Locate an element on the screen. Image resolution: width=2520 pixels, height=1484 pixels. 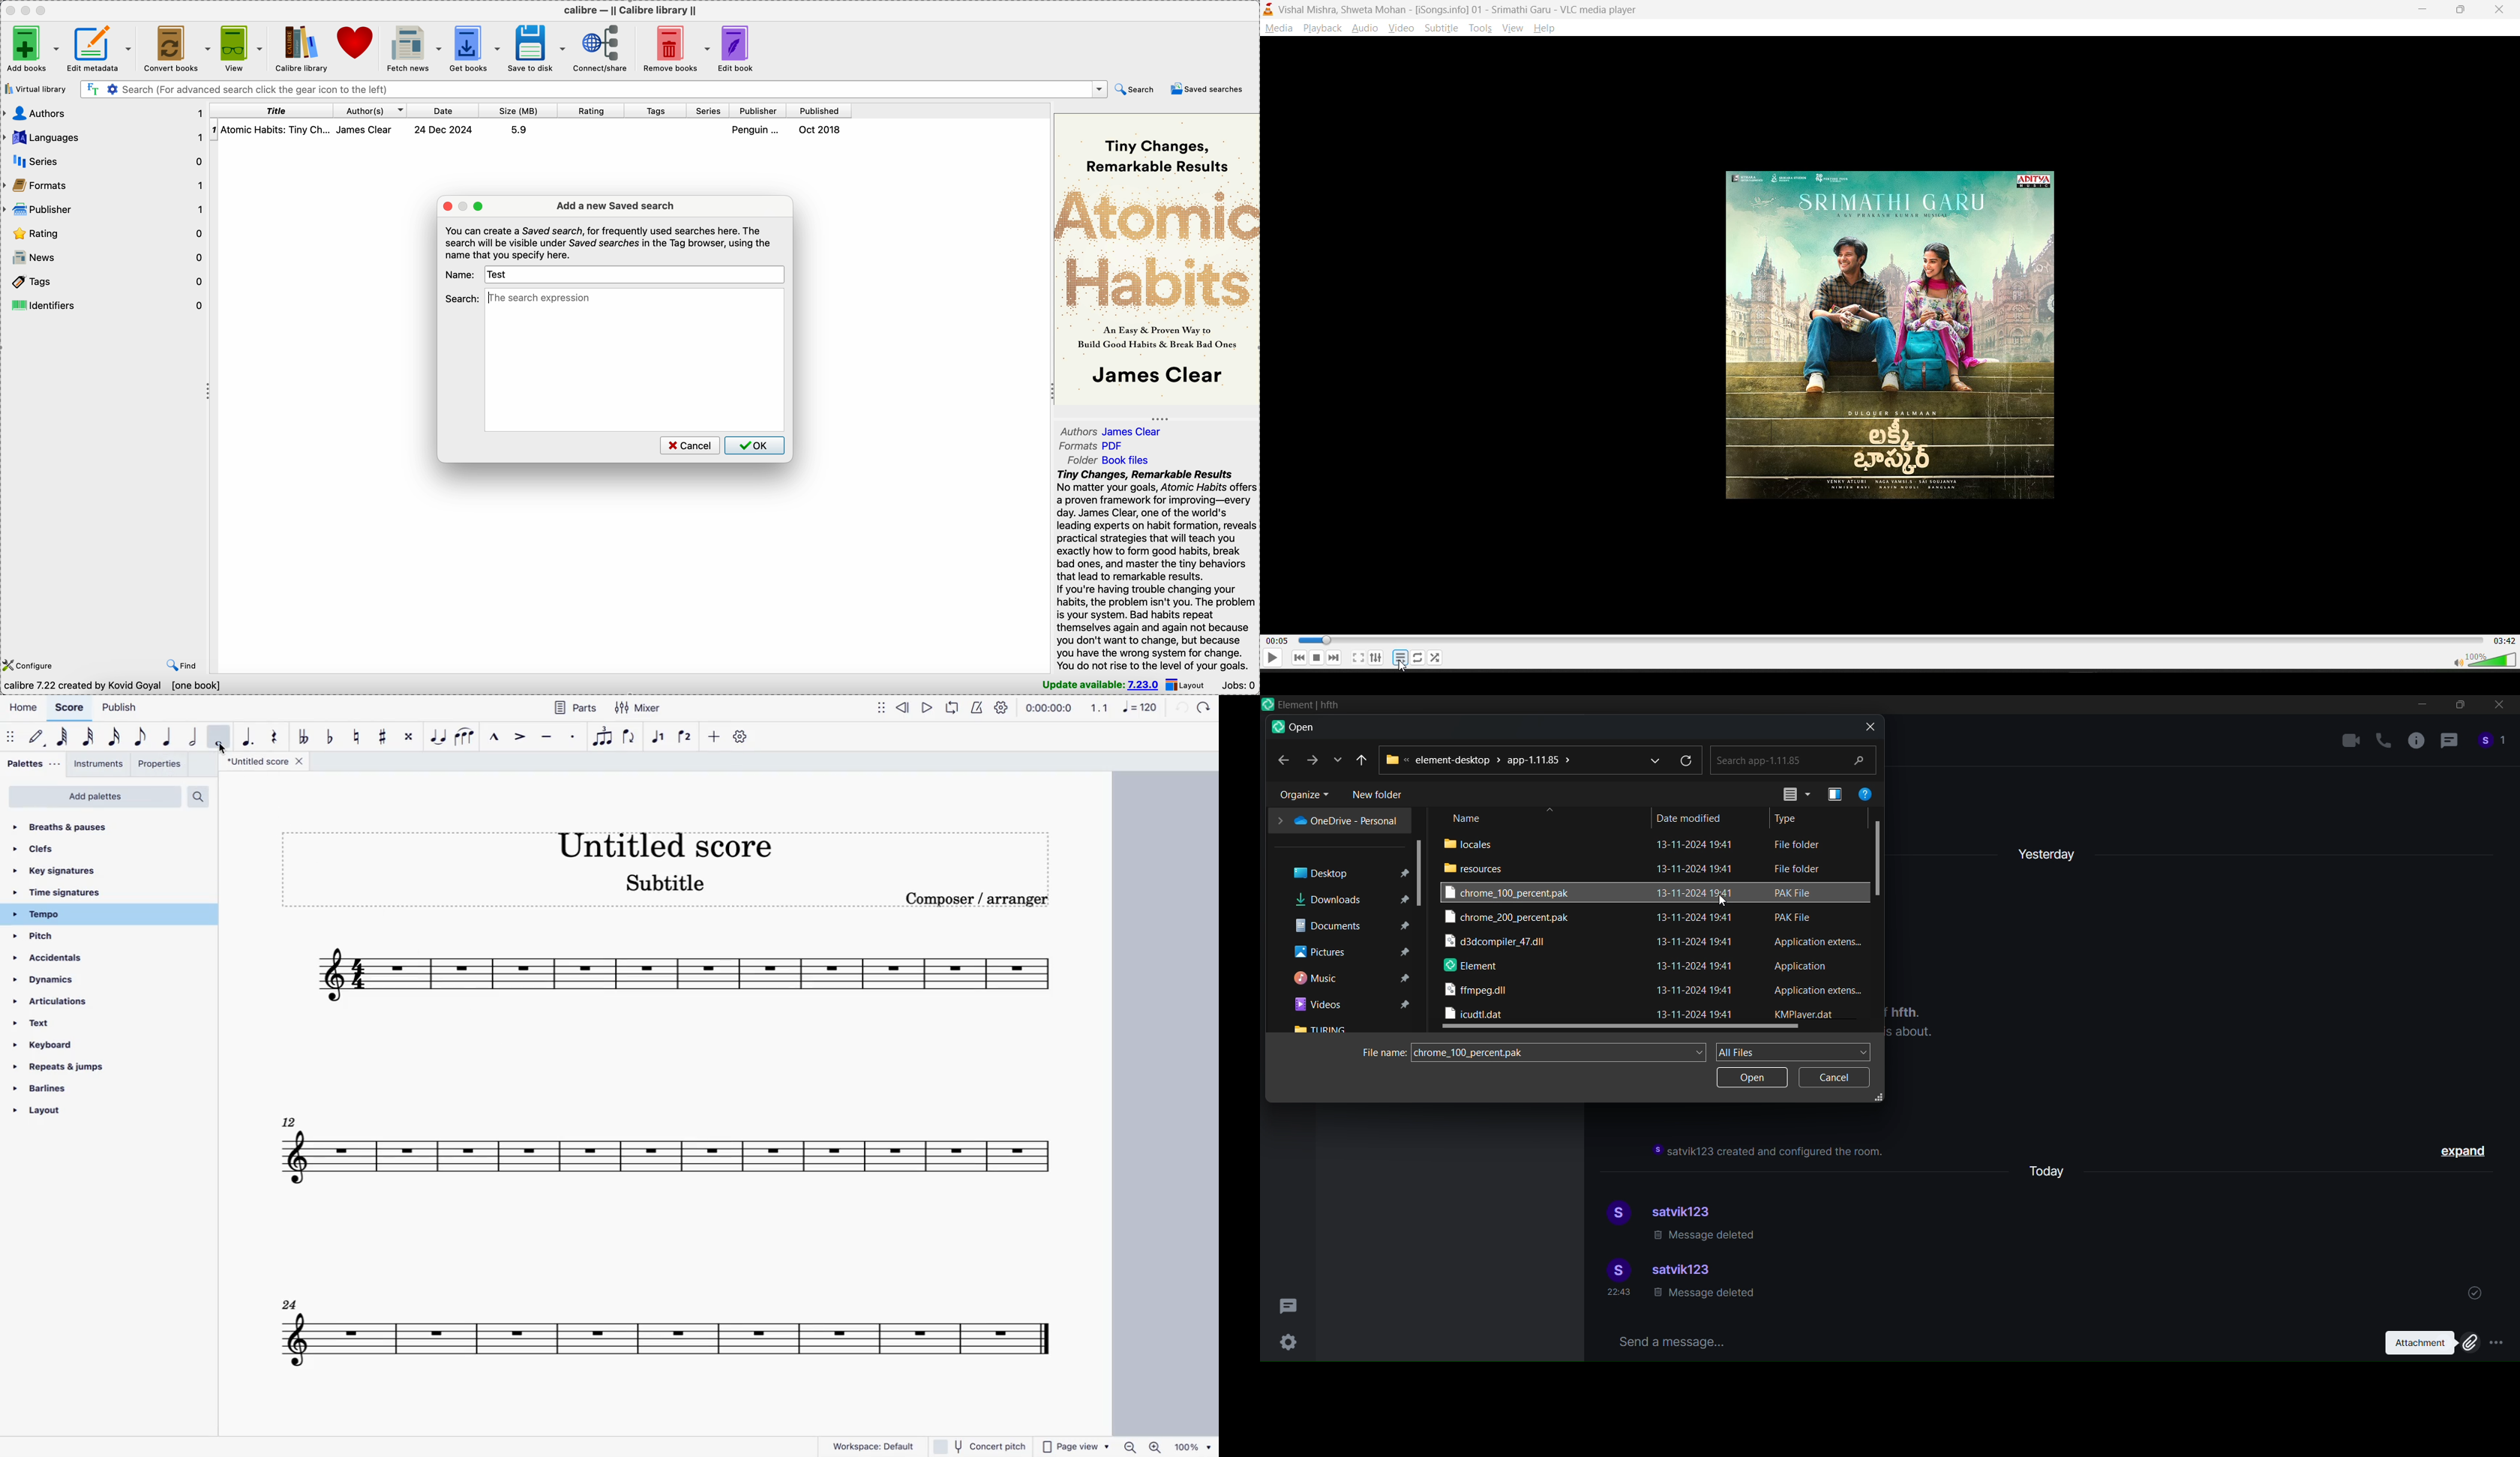
new folder is located at coordinates (1382, 795).